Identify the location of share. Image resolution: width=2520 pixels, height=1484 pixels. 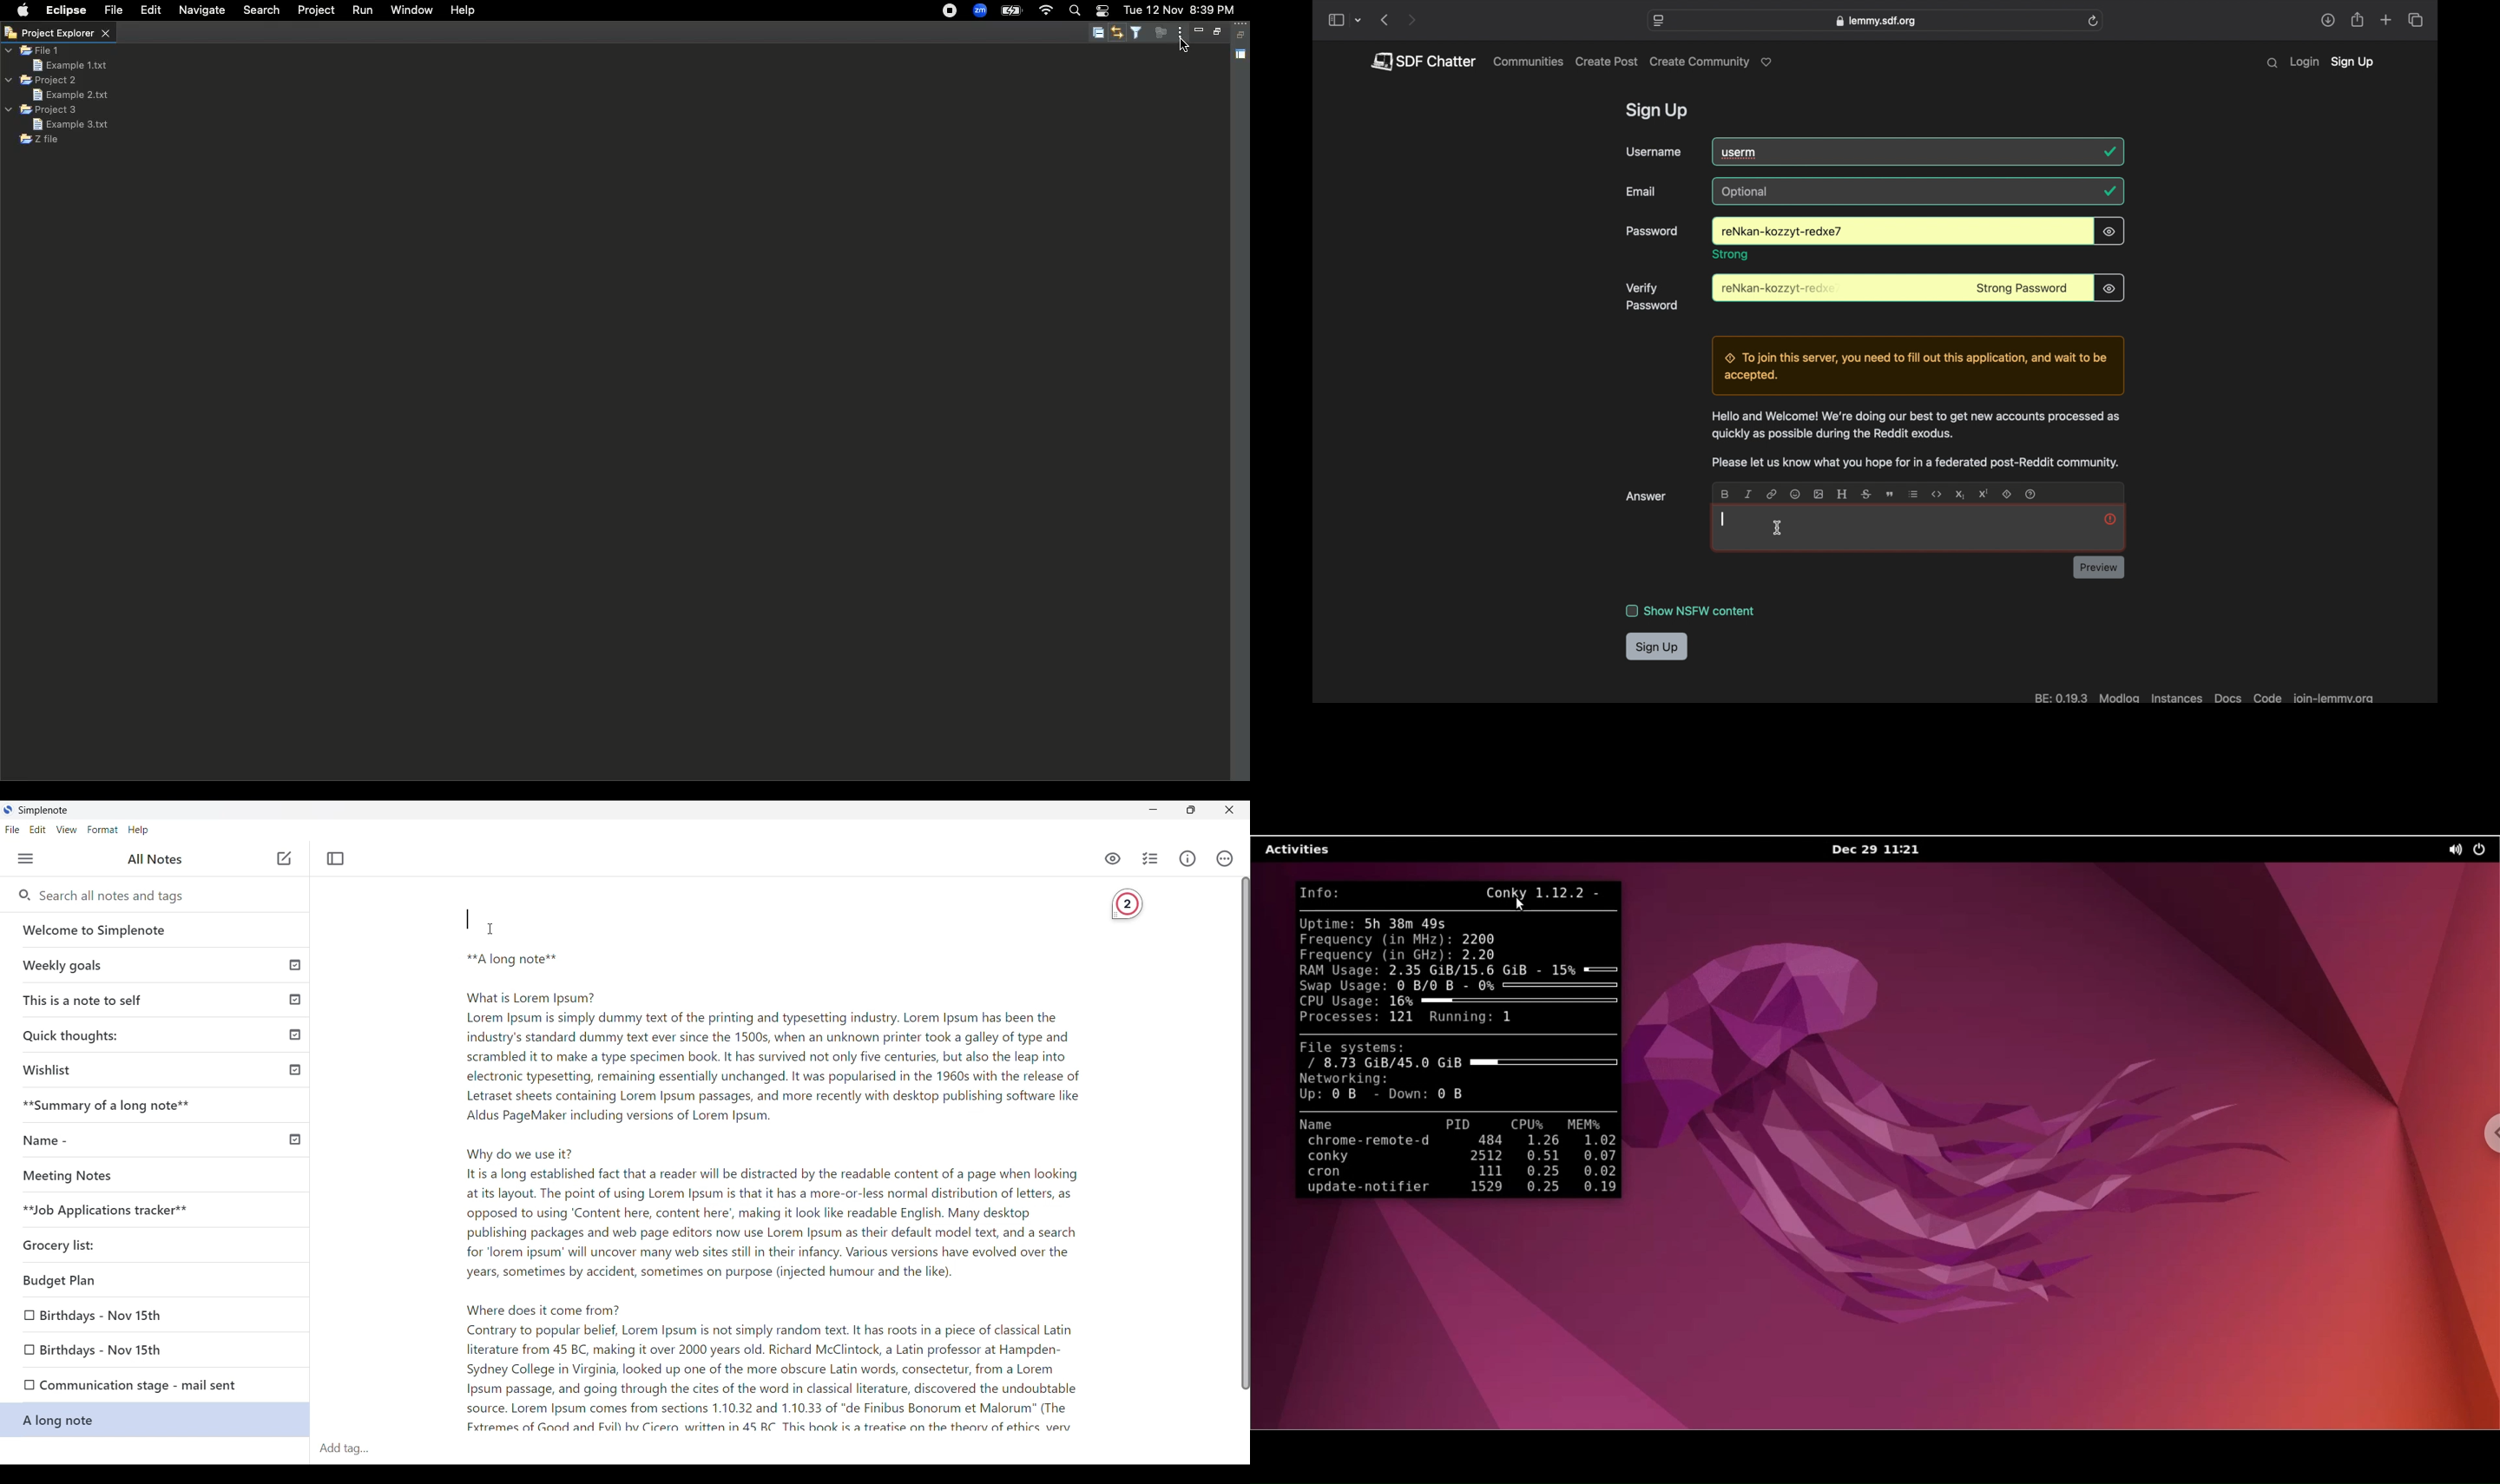
(2358, 20).